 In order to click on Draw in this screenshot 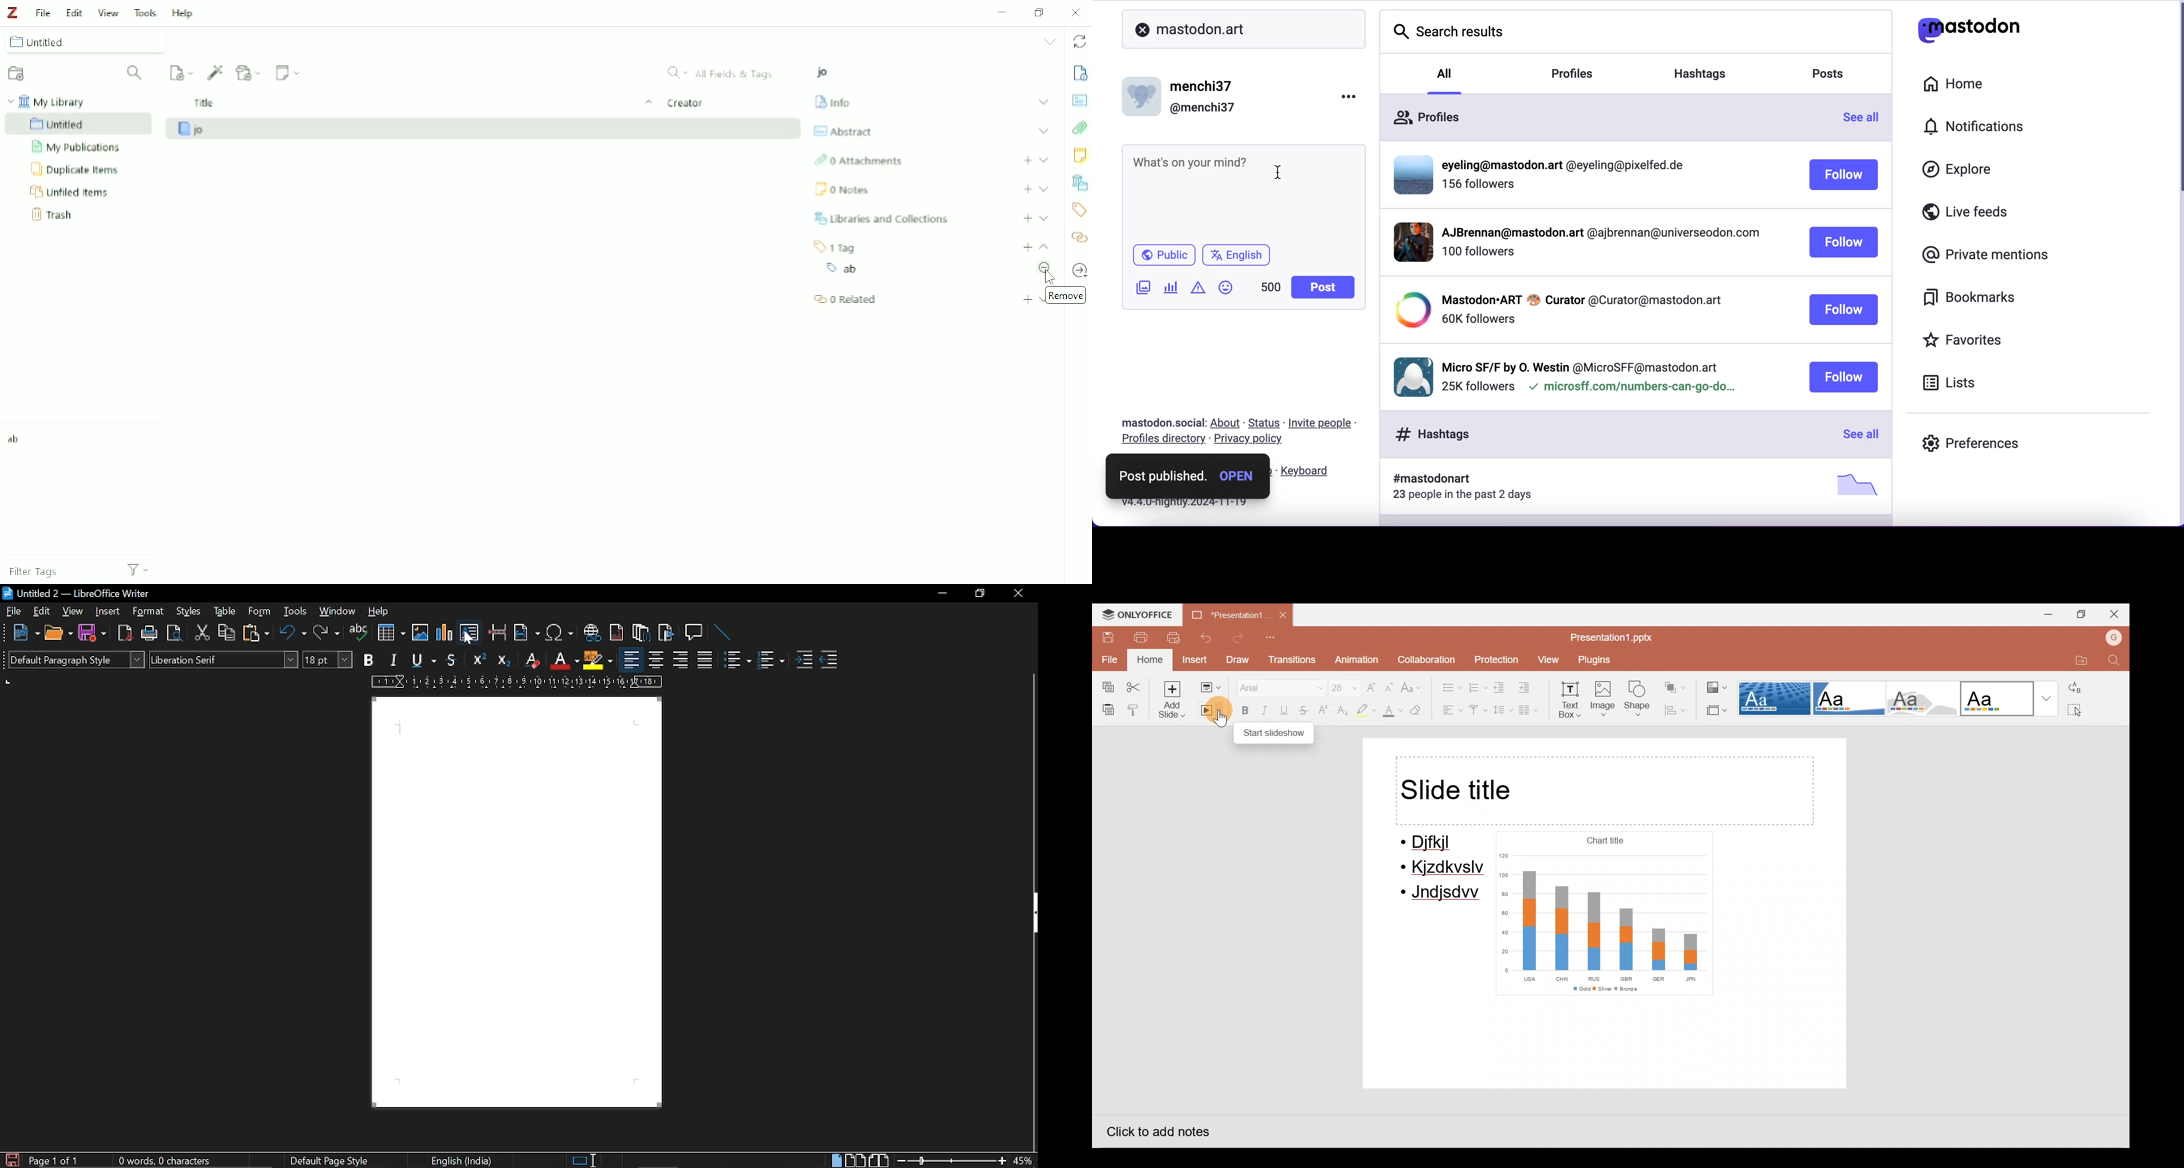, I will do `click(1237, 663)`.